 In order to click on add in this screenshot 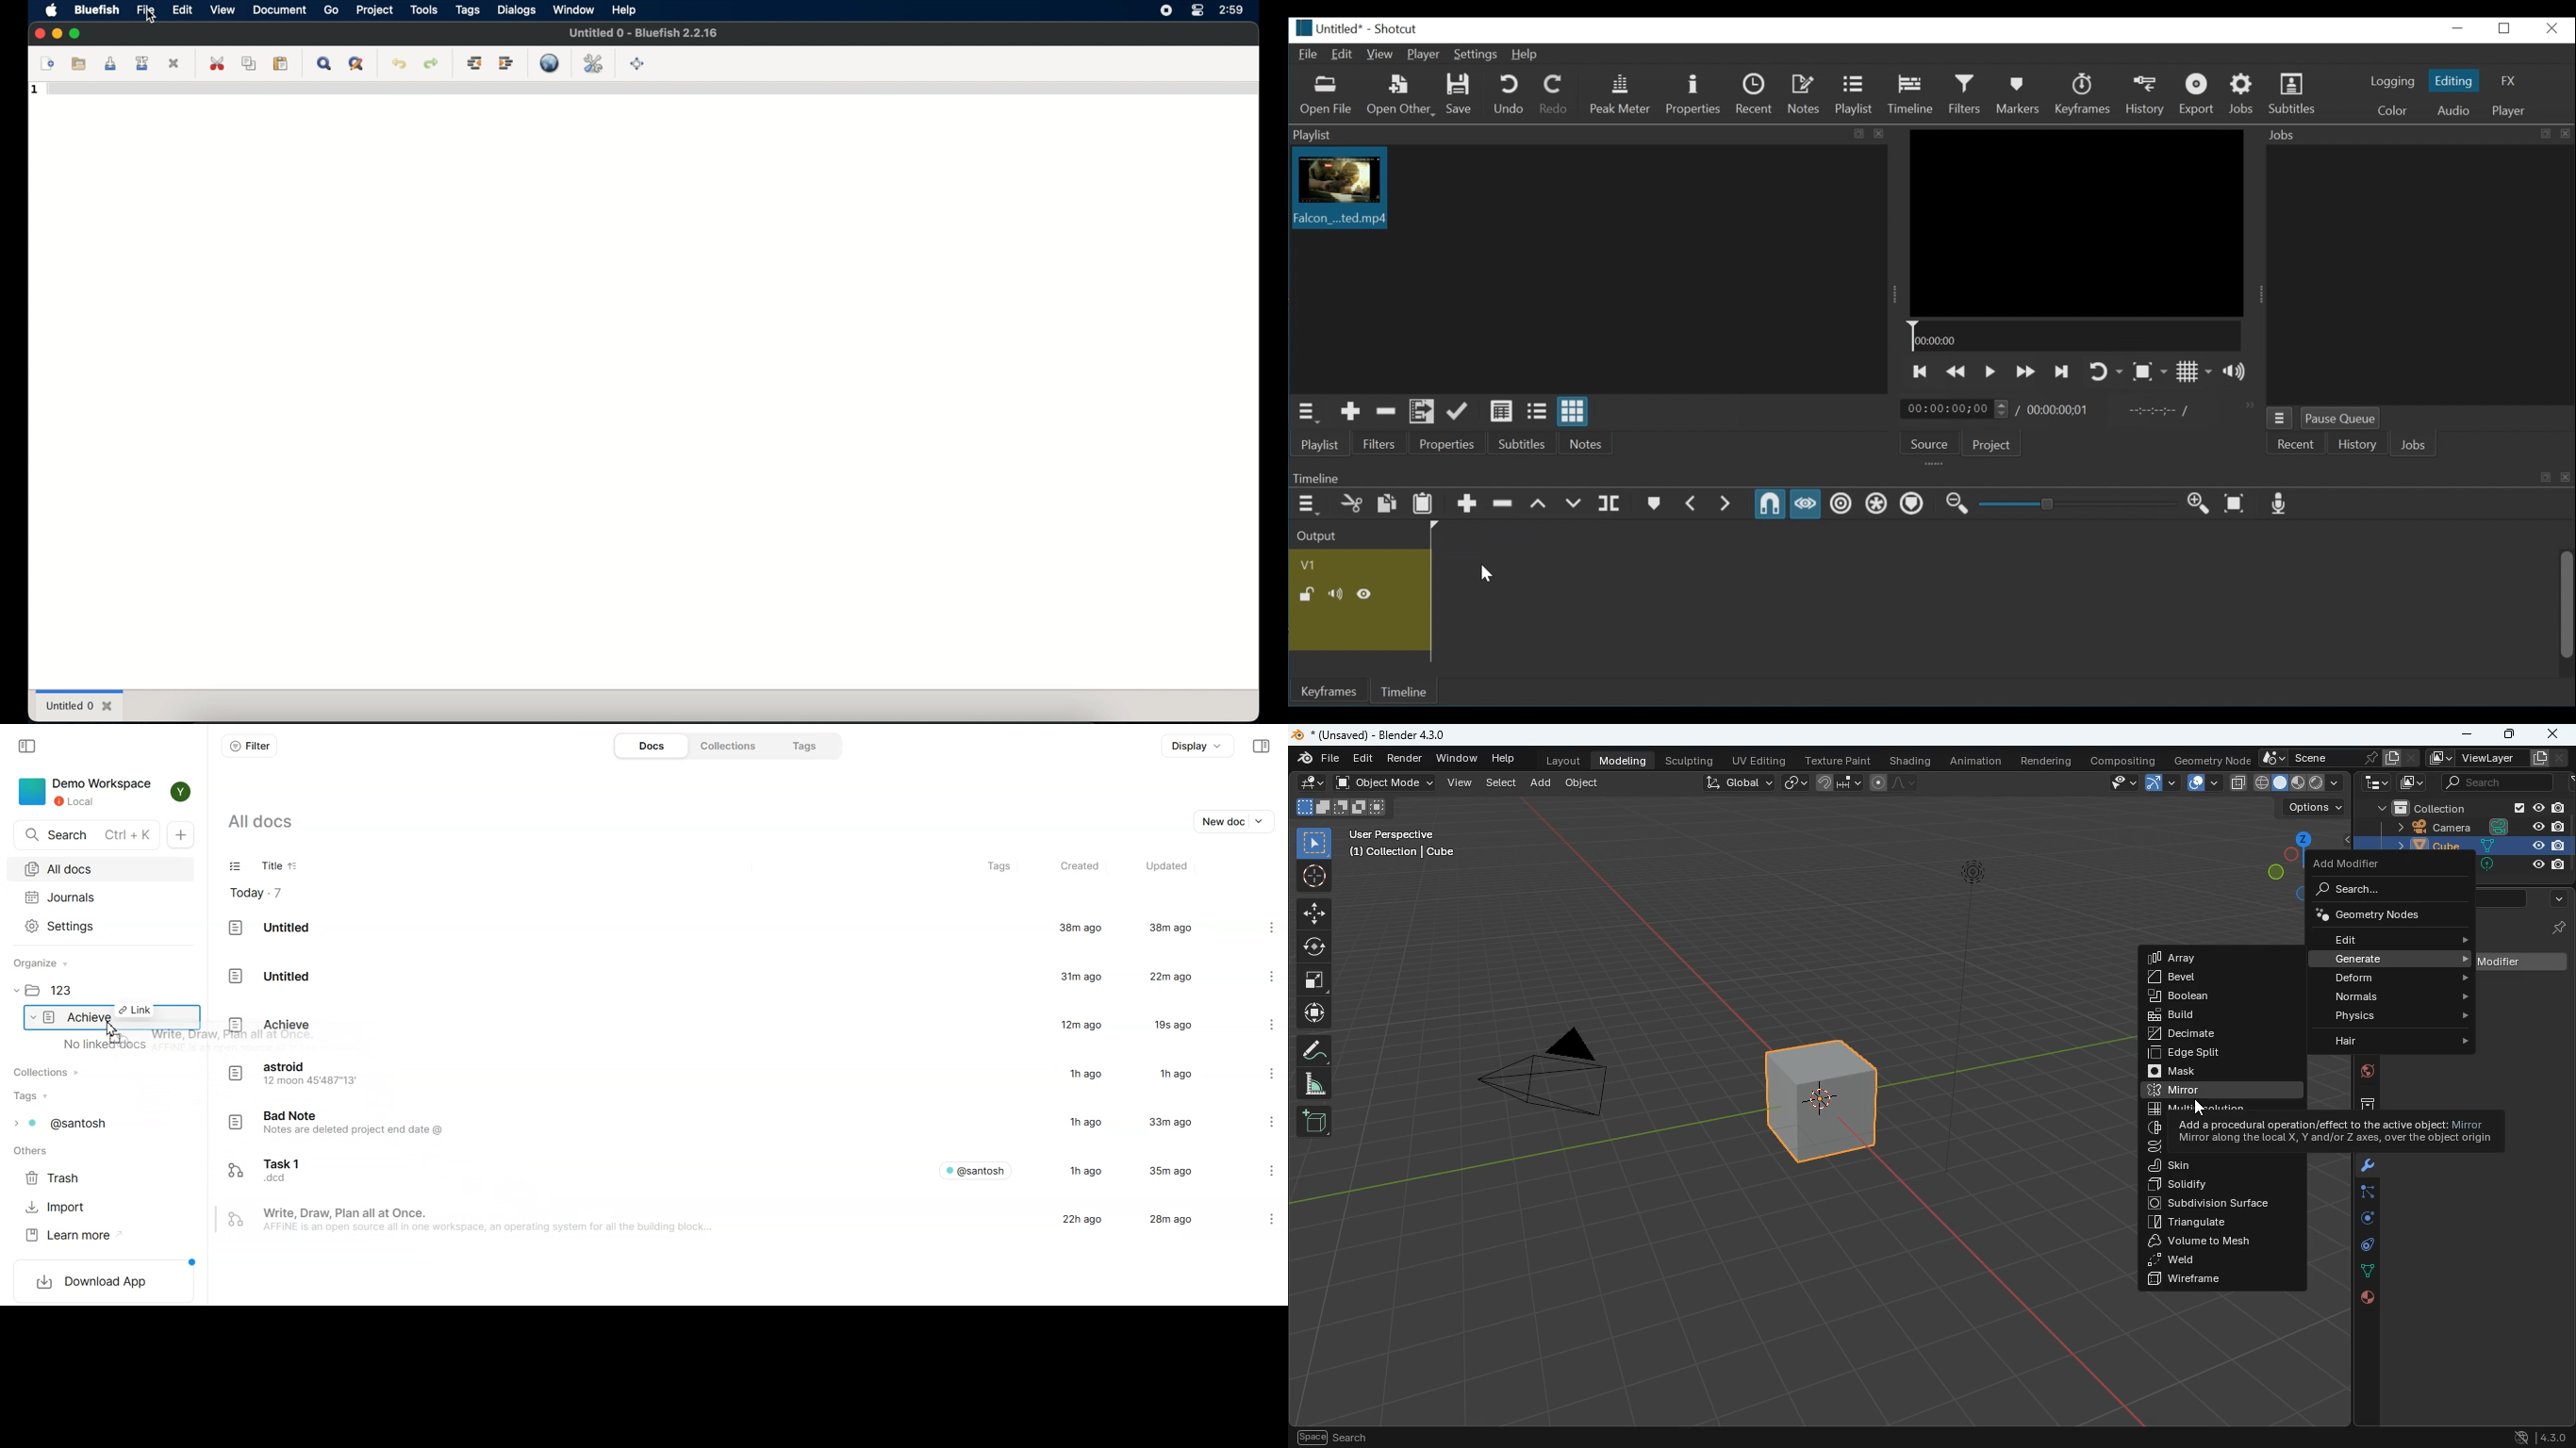, I will do `click(1314, 1121)`.